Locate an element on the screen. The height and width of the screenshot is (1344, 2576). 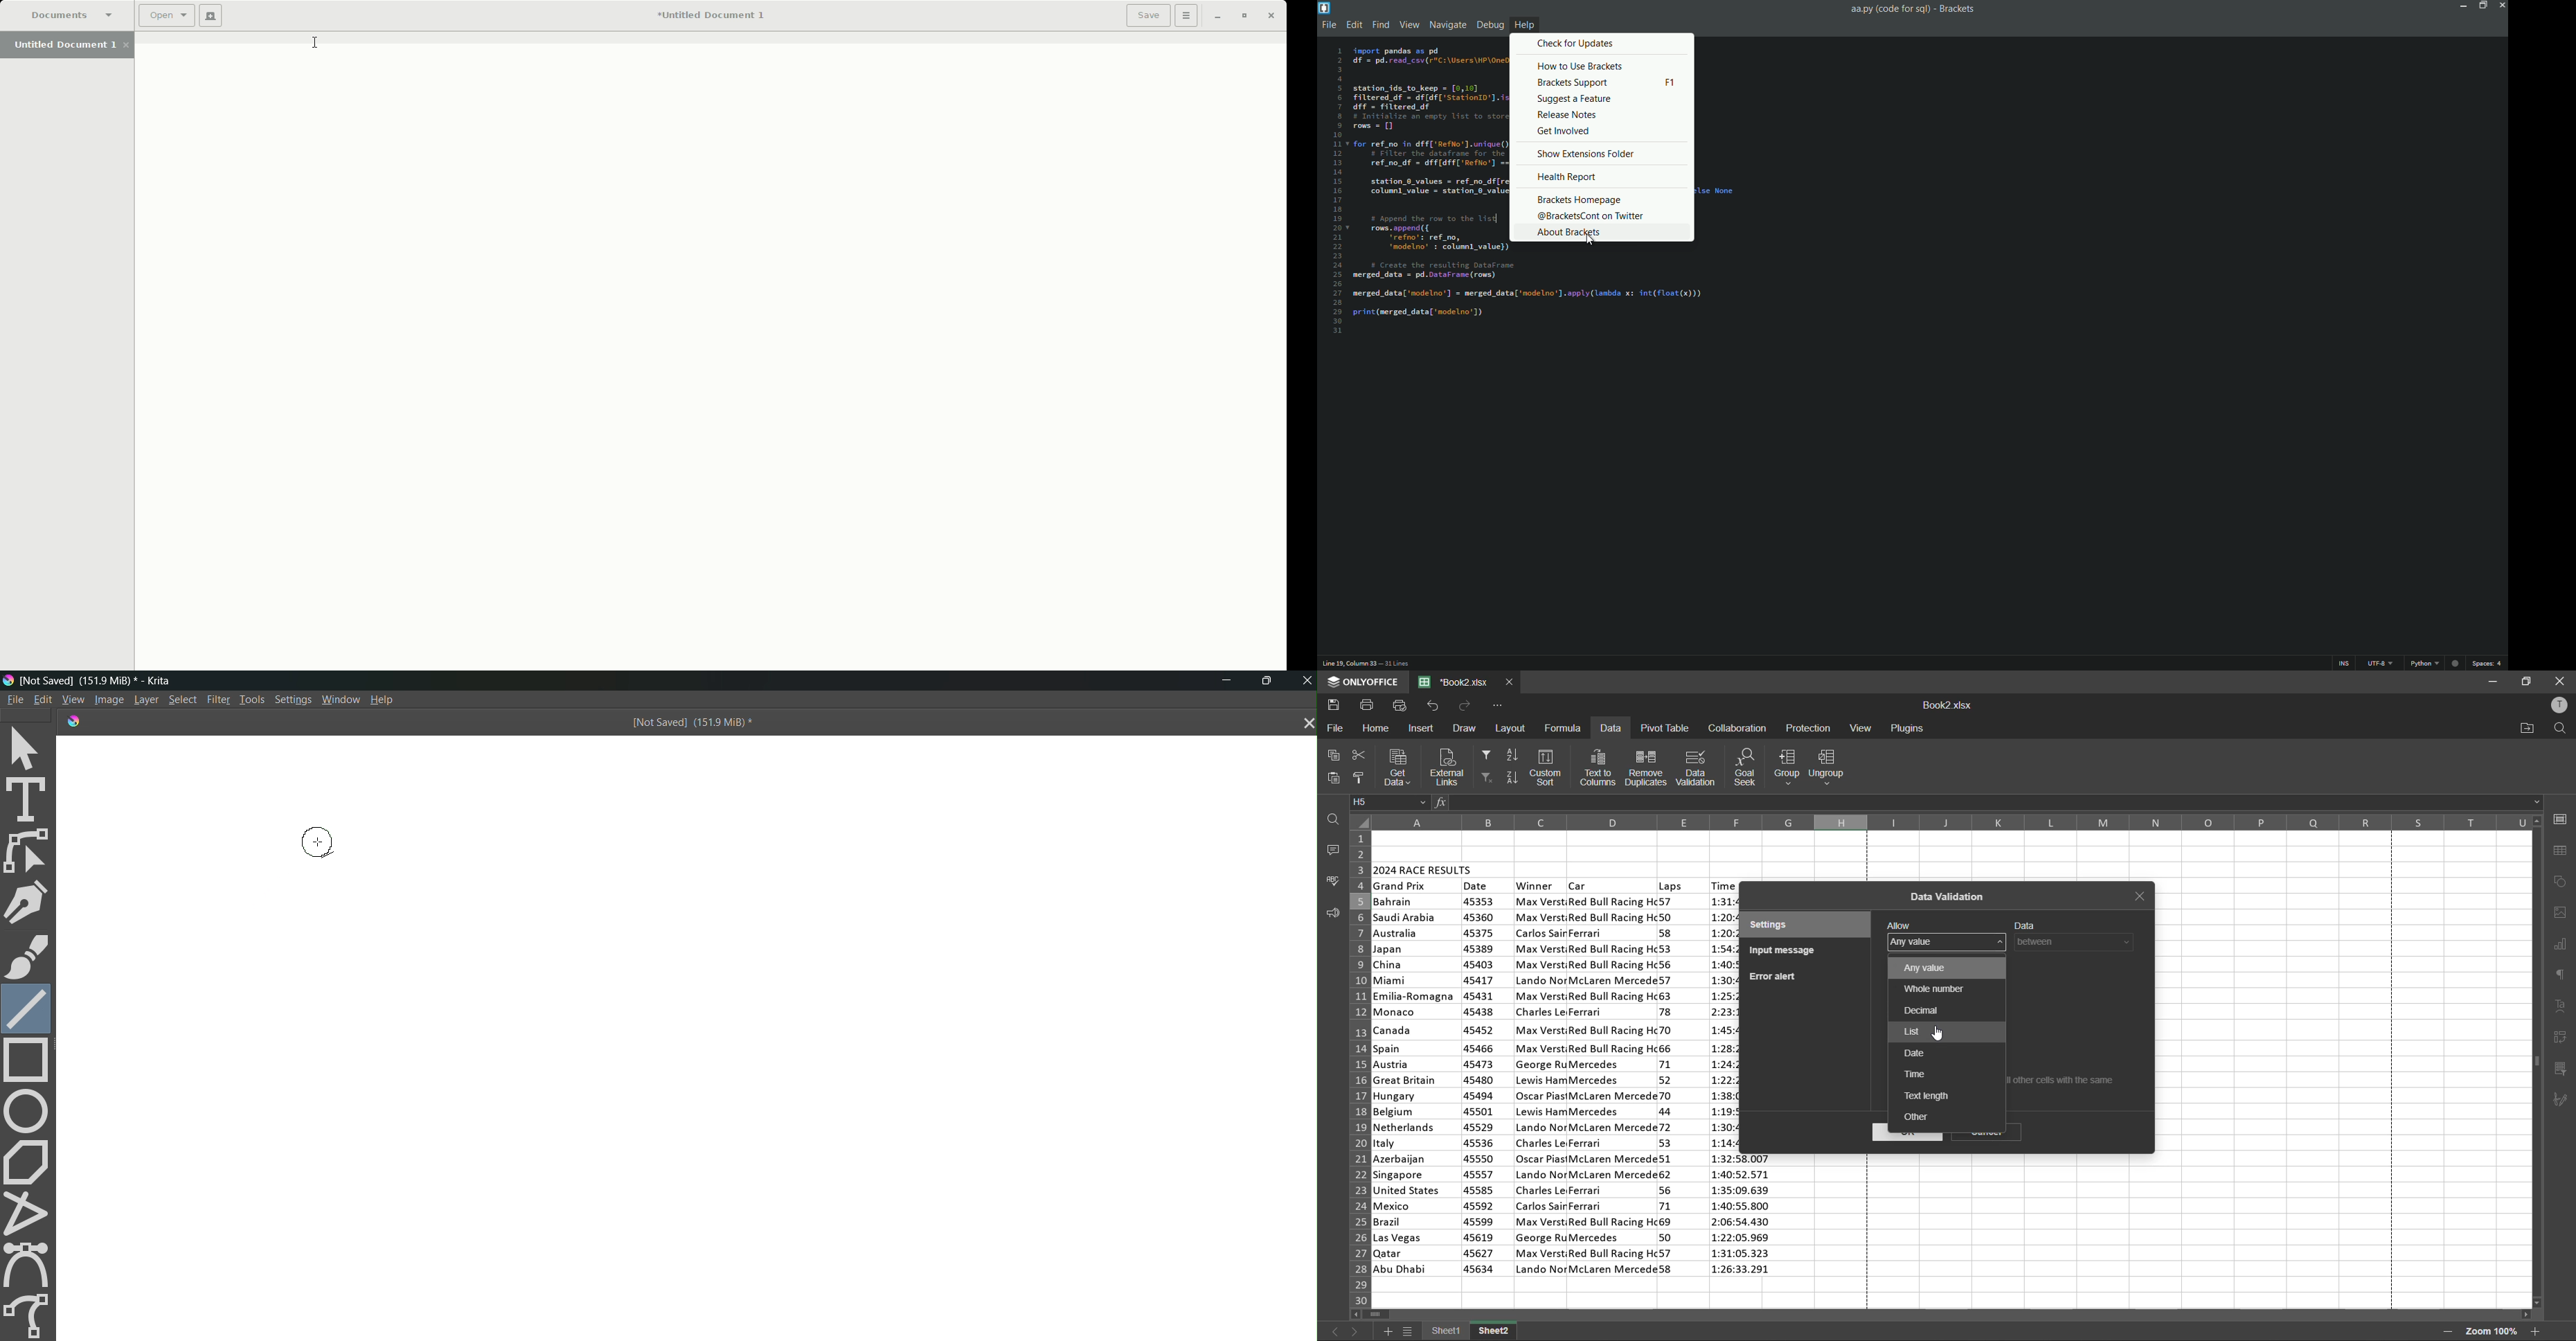
text is located at coordinates (2562, 1006).